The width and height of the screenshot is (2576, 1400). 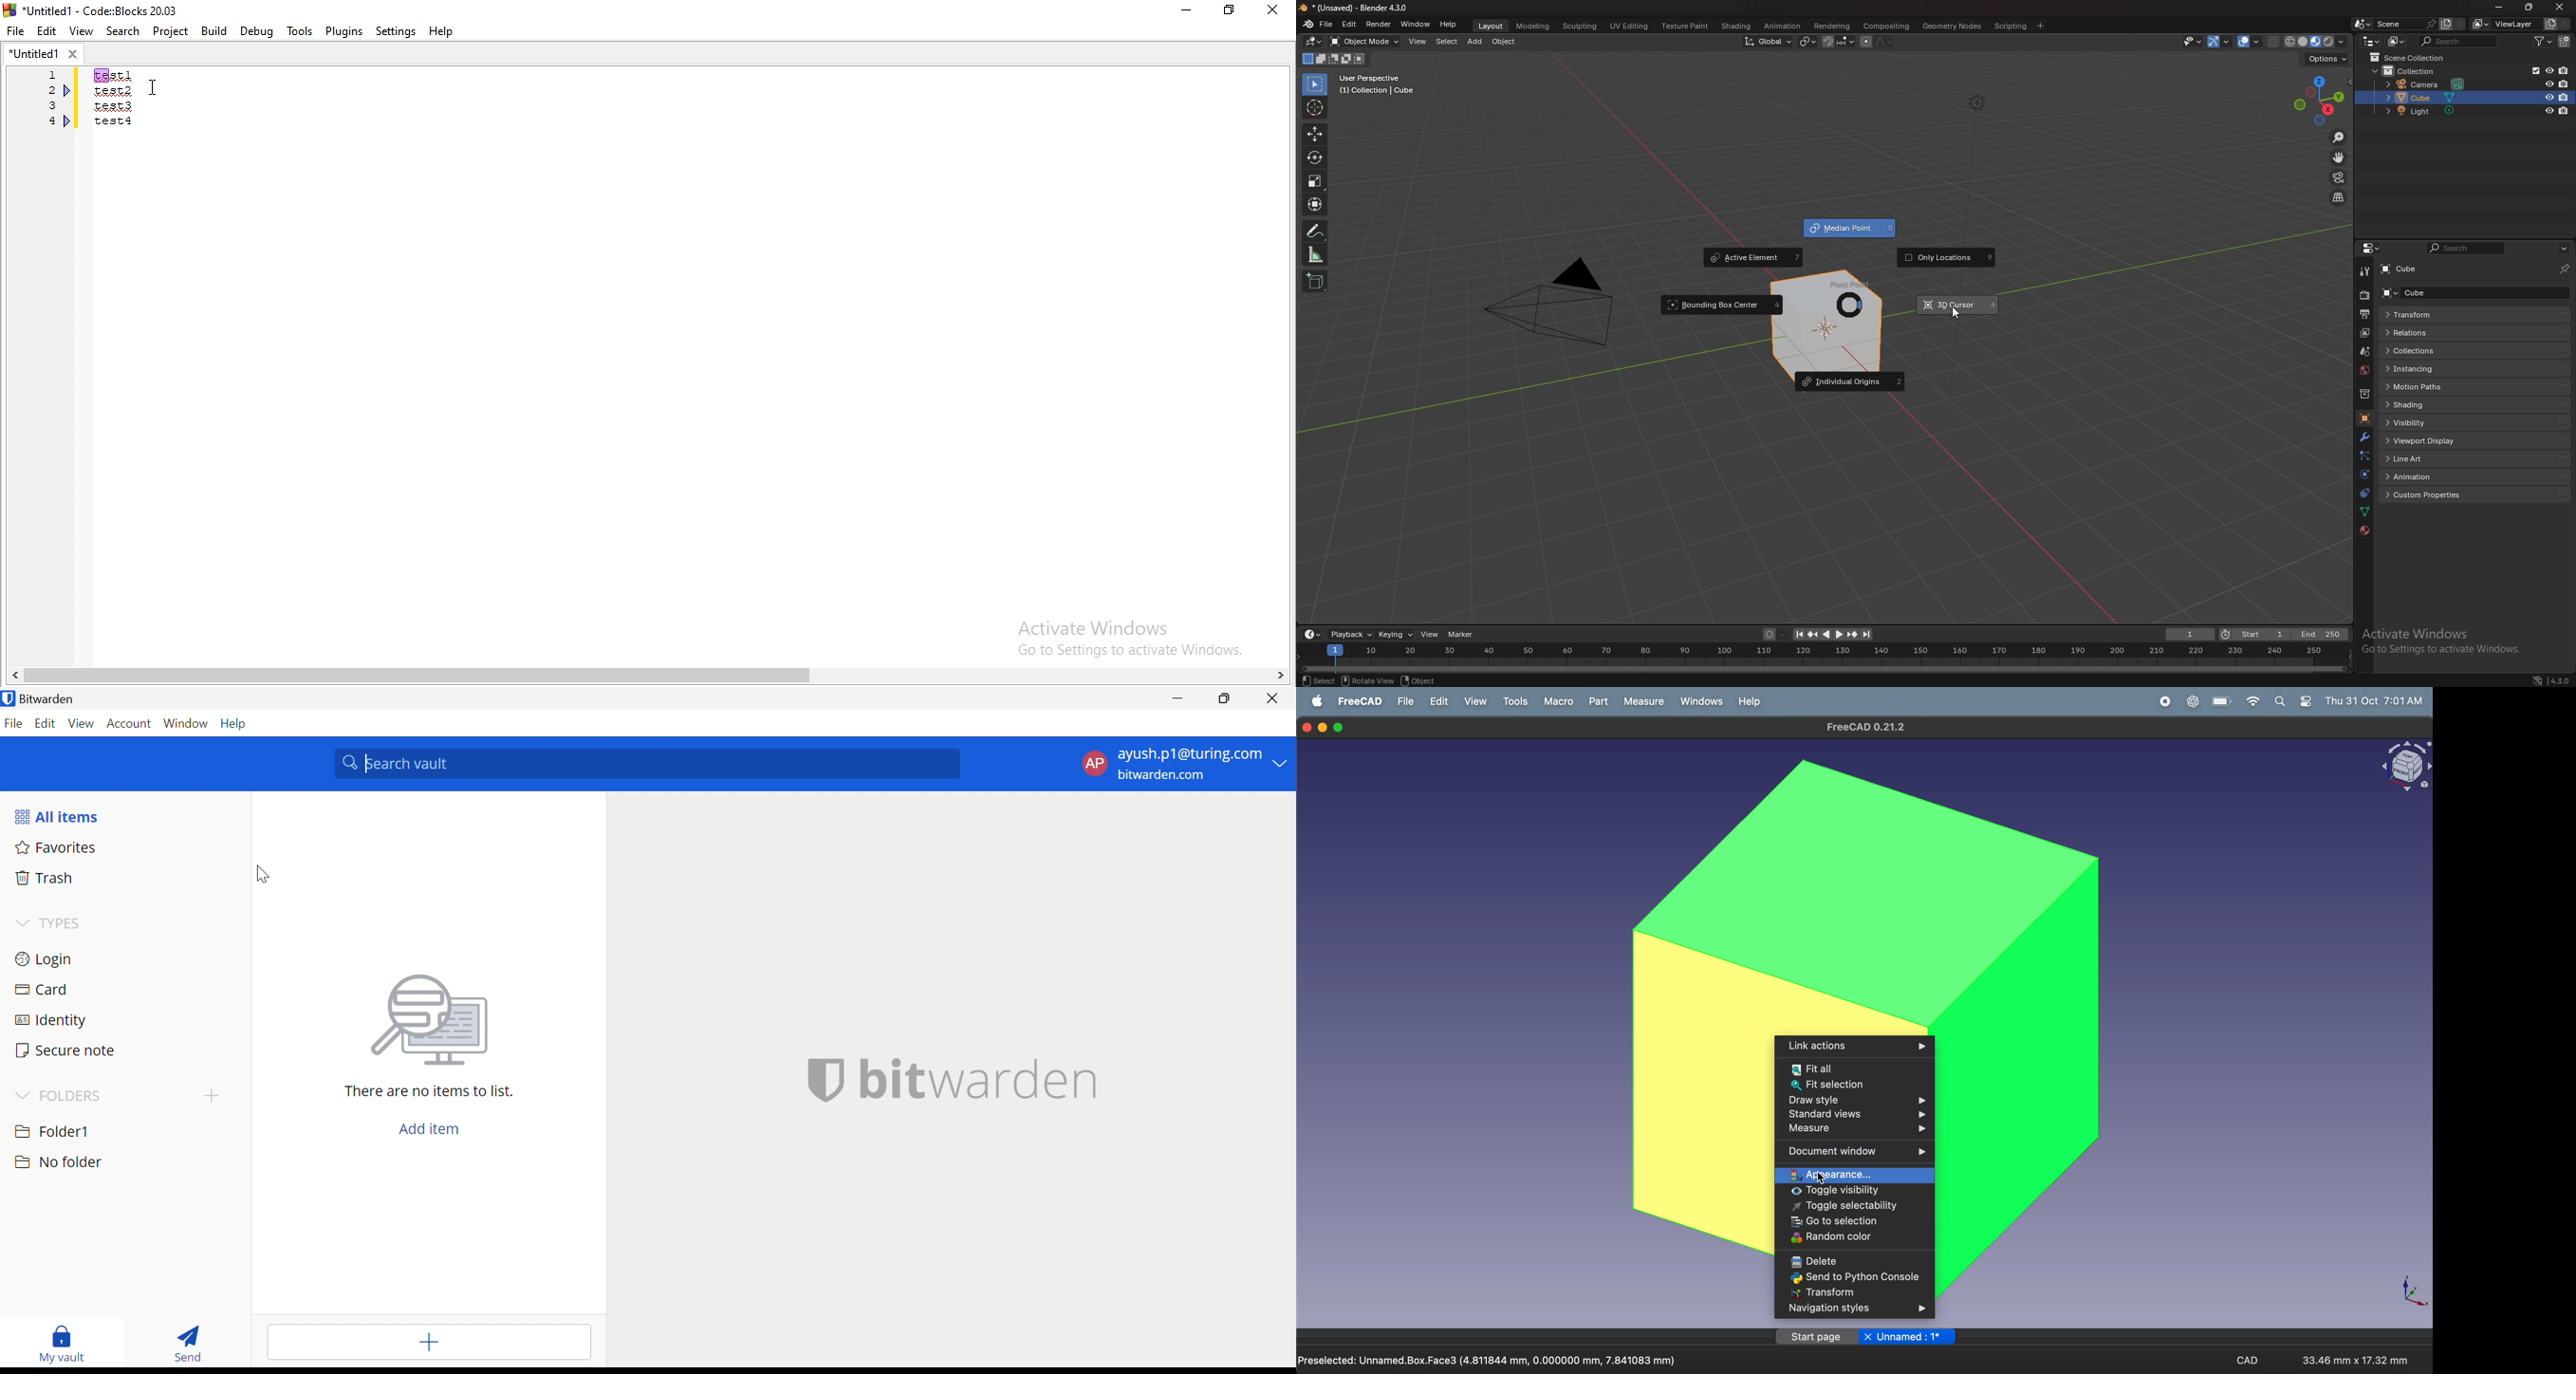 I want to click on Serial number 1, 2,3,4, so click(x=49, y=102).